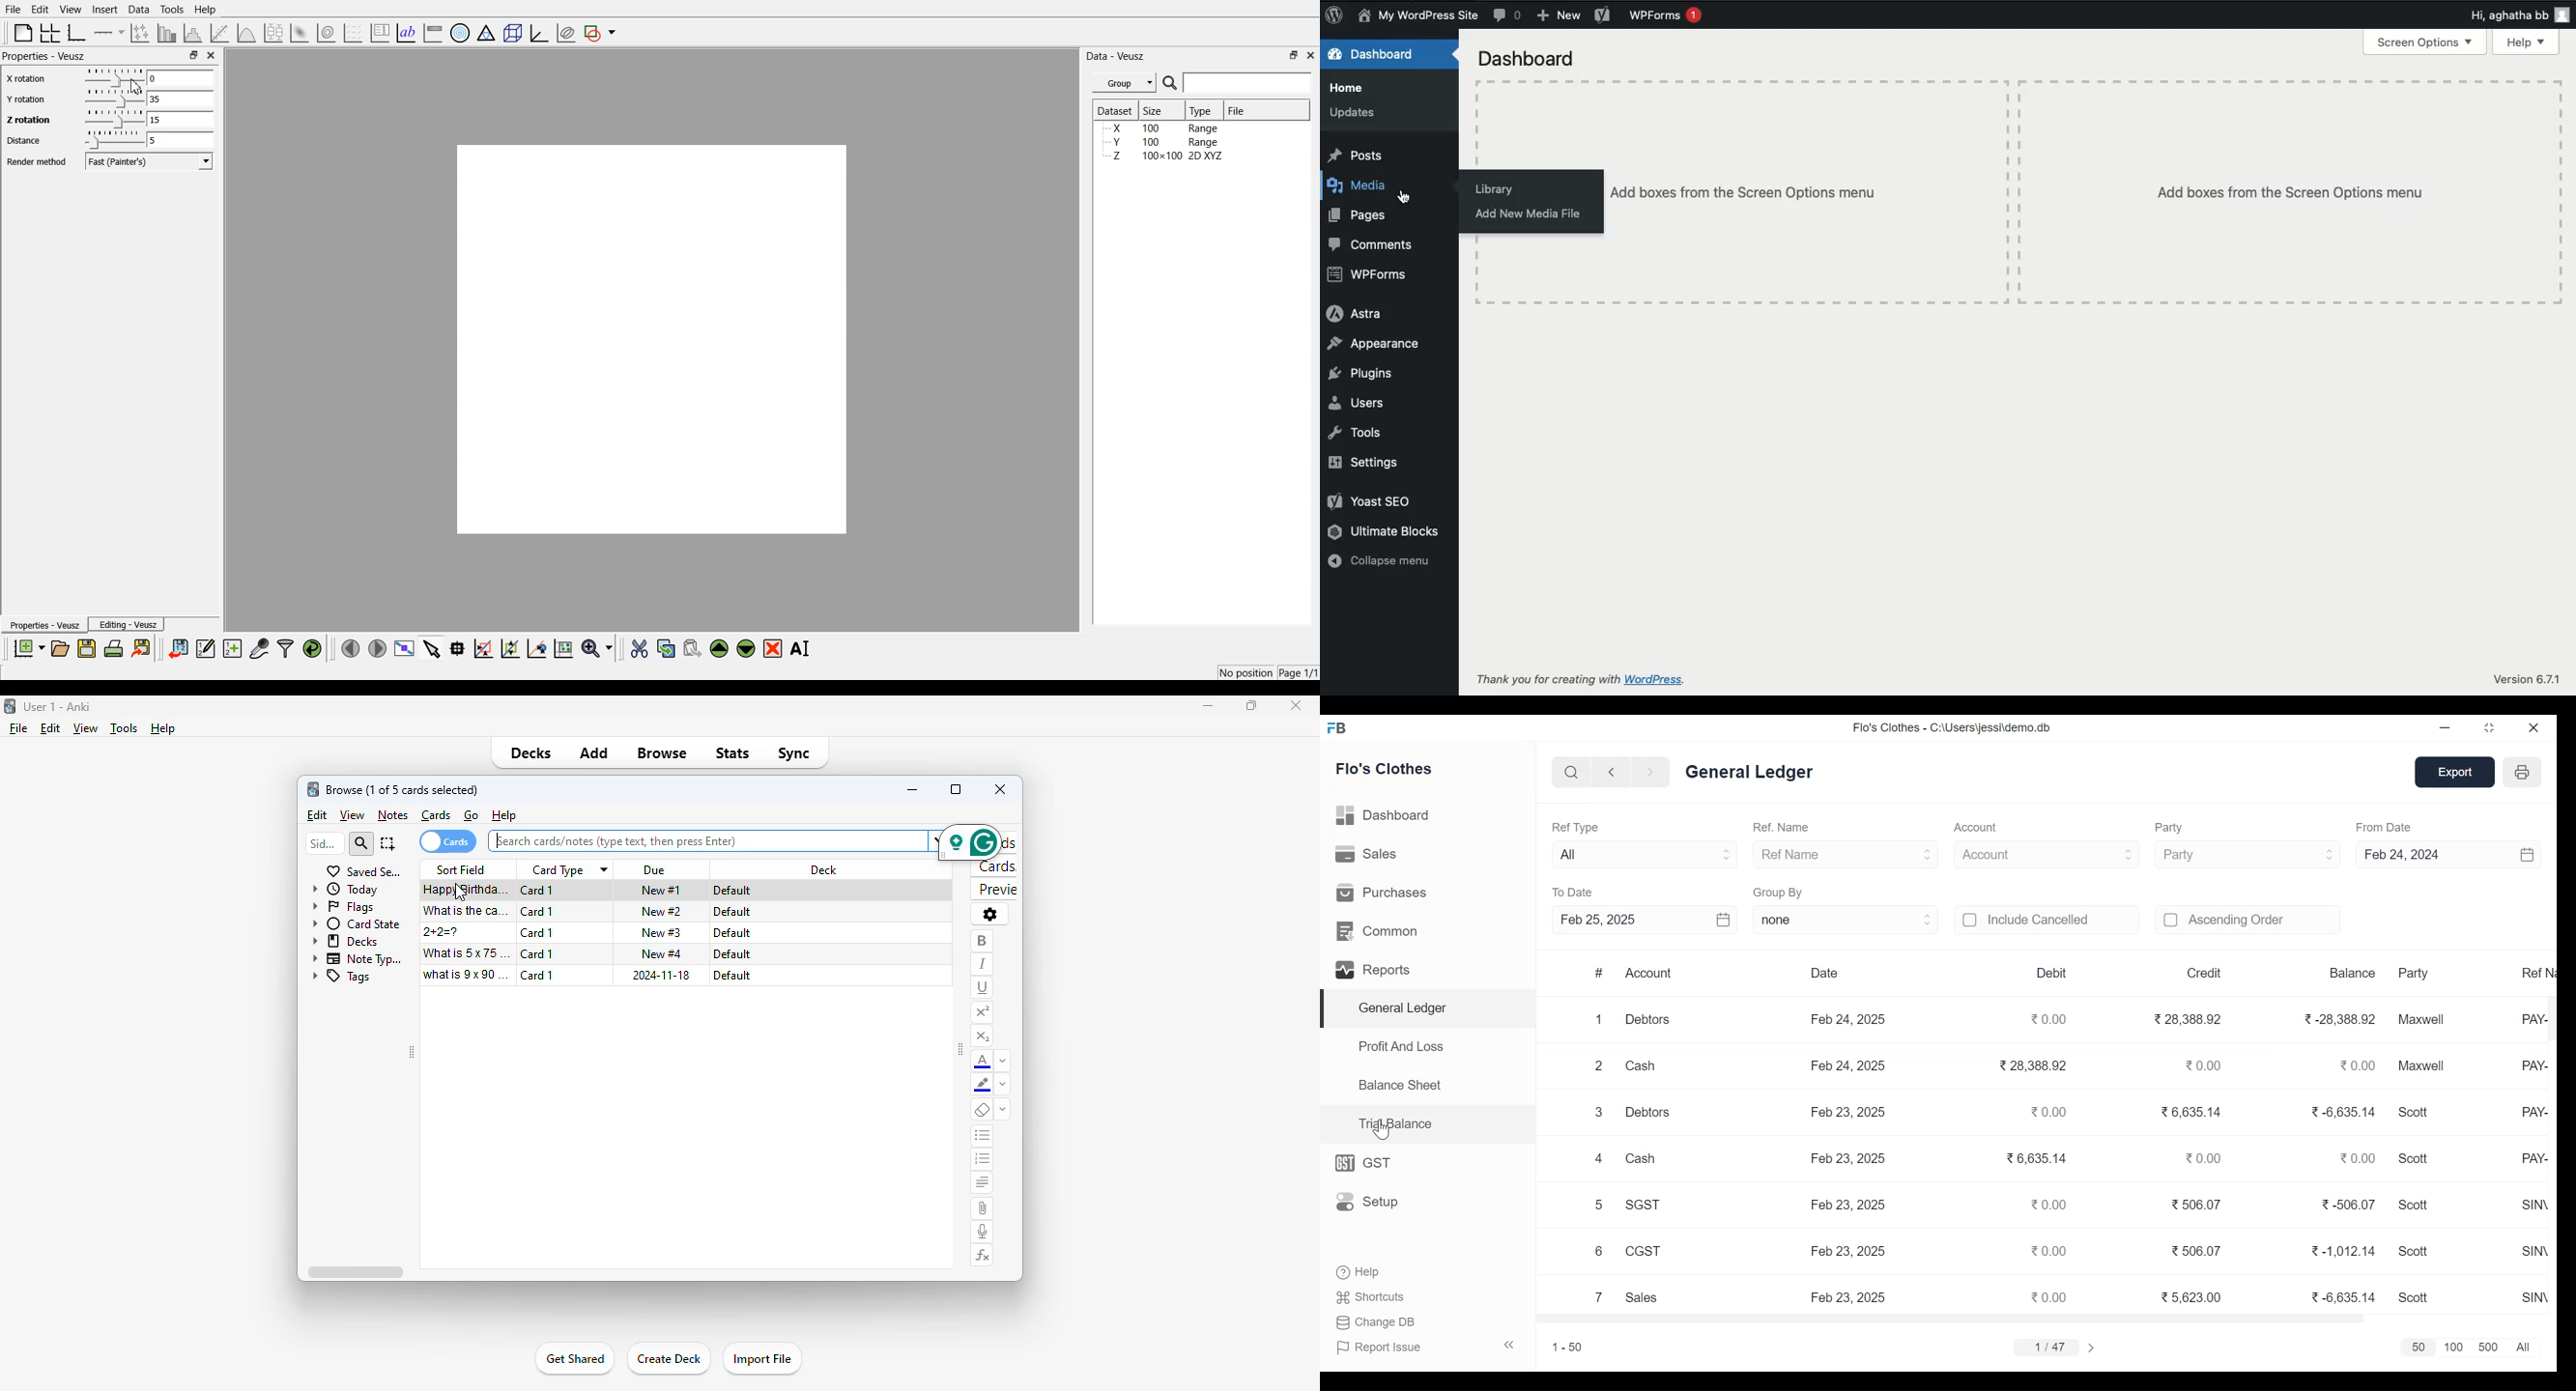 The image size is (2576, 1400). What do you see at coordinates (2176, 828) in the screenshot?
I see `Party` at bounding box center [2176, 828].